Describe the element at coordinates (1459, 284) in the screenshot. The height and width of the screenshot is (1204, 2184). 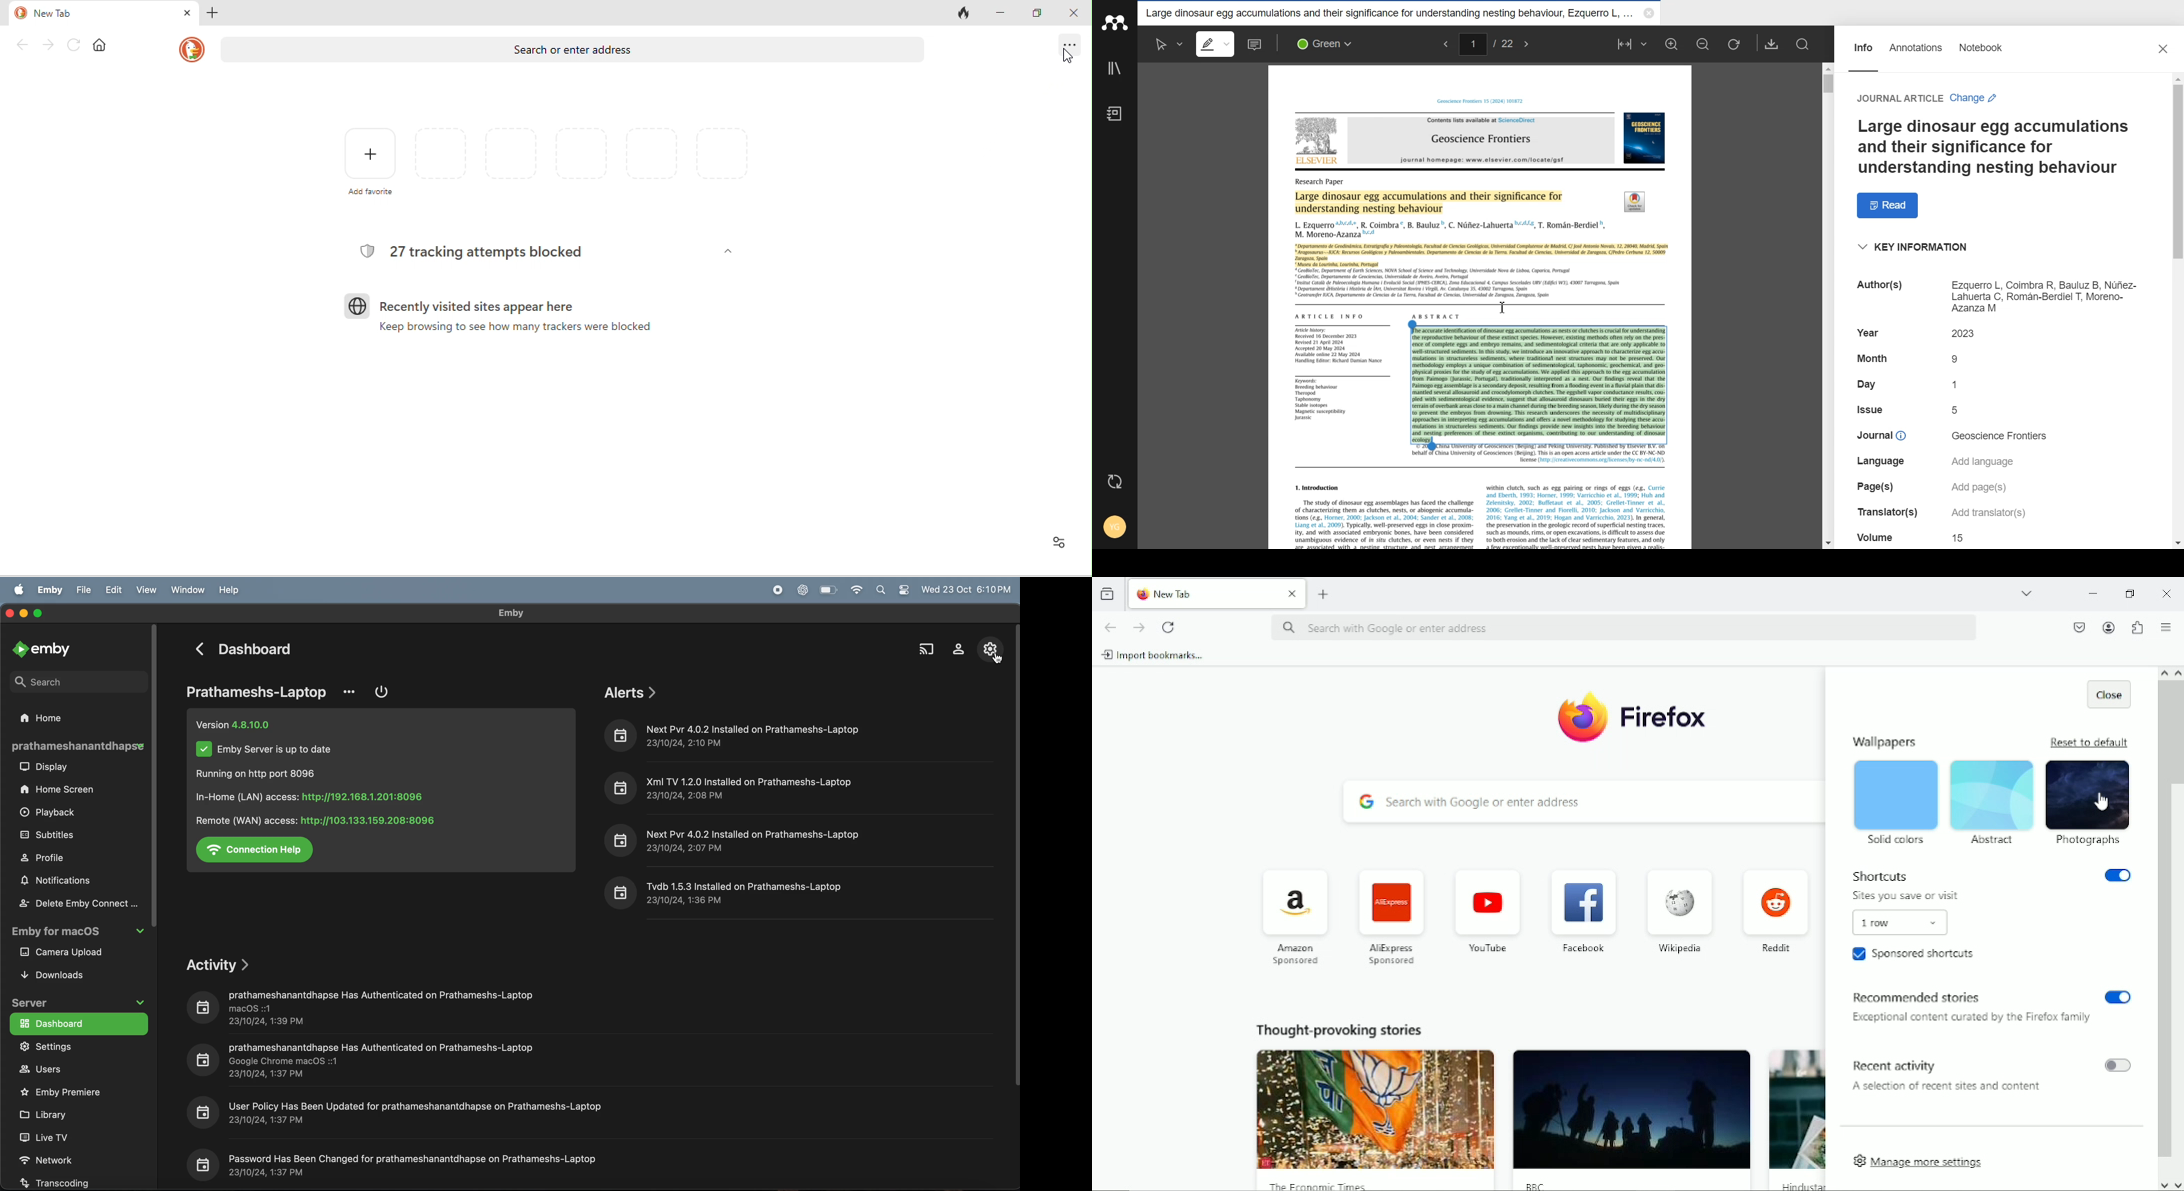
I see `text paragraph` at that location.